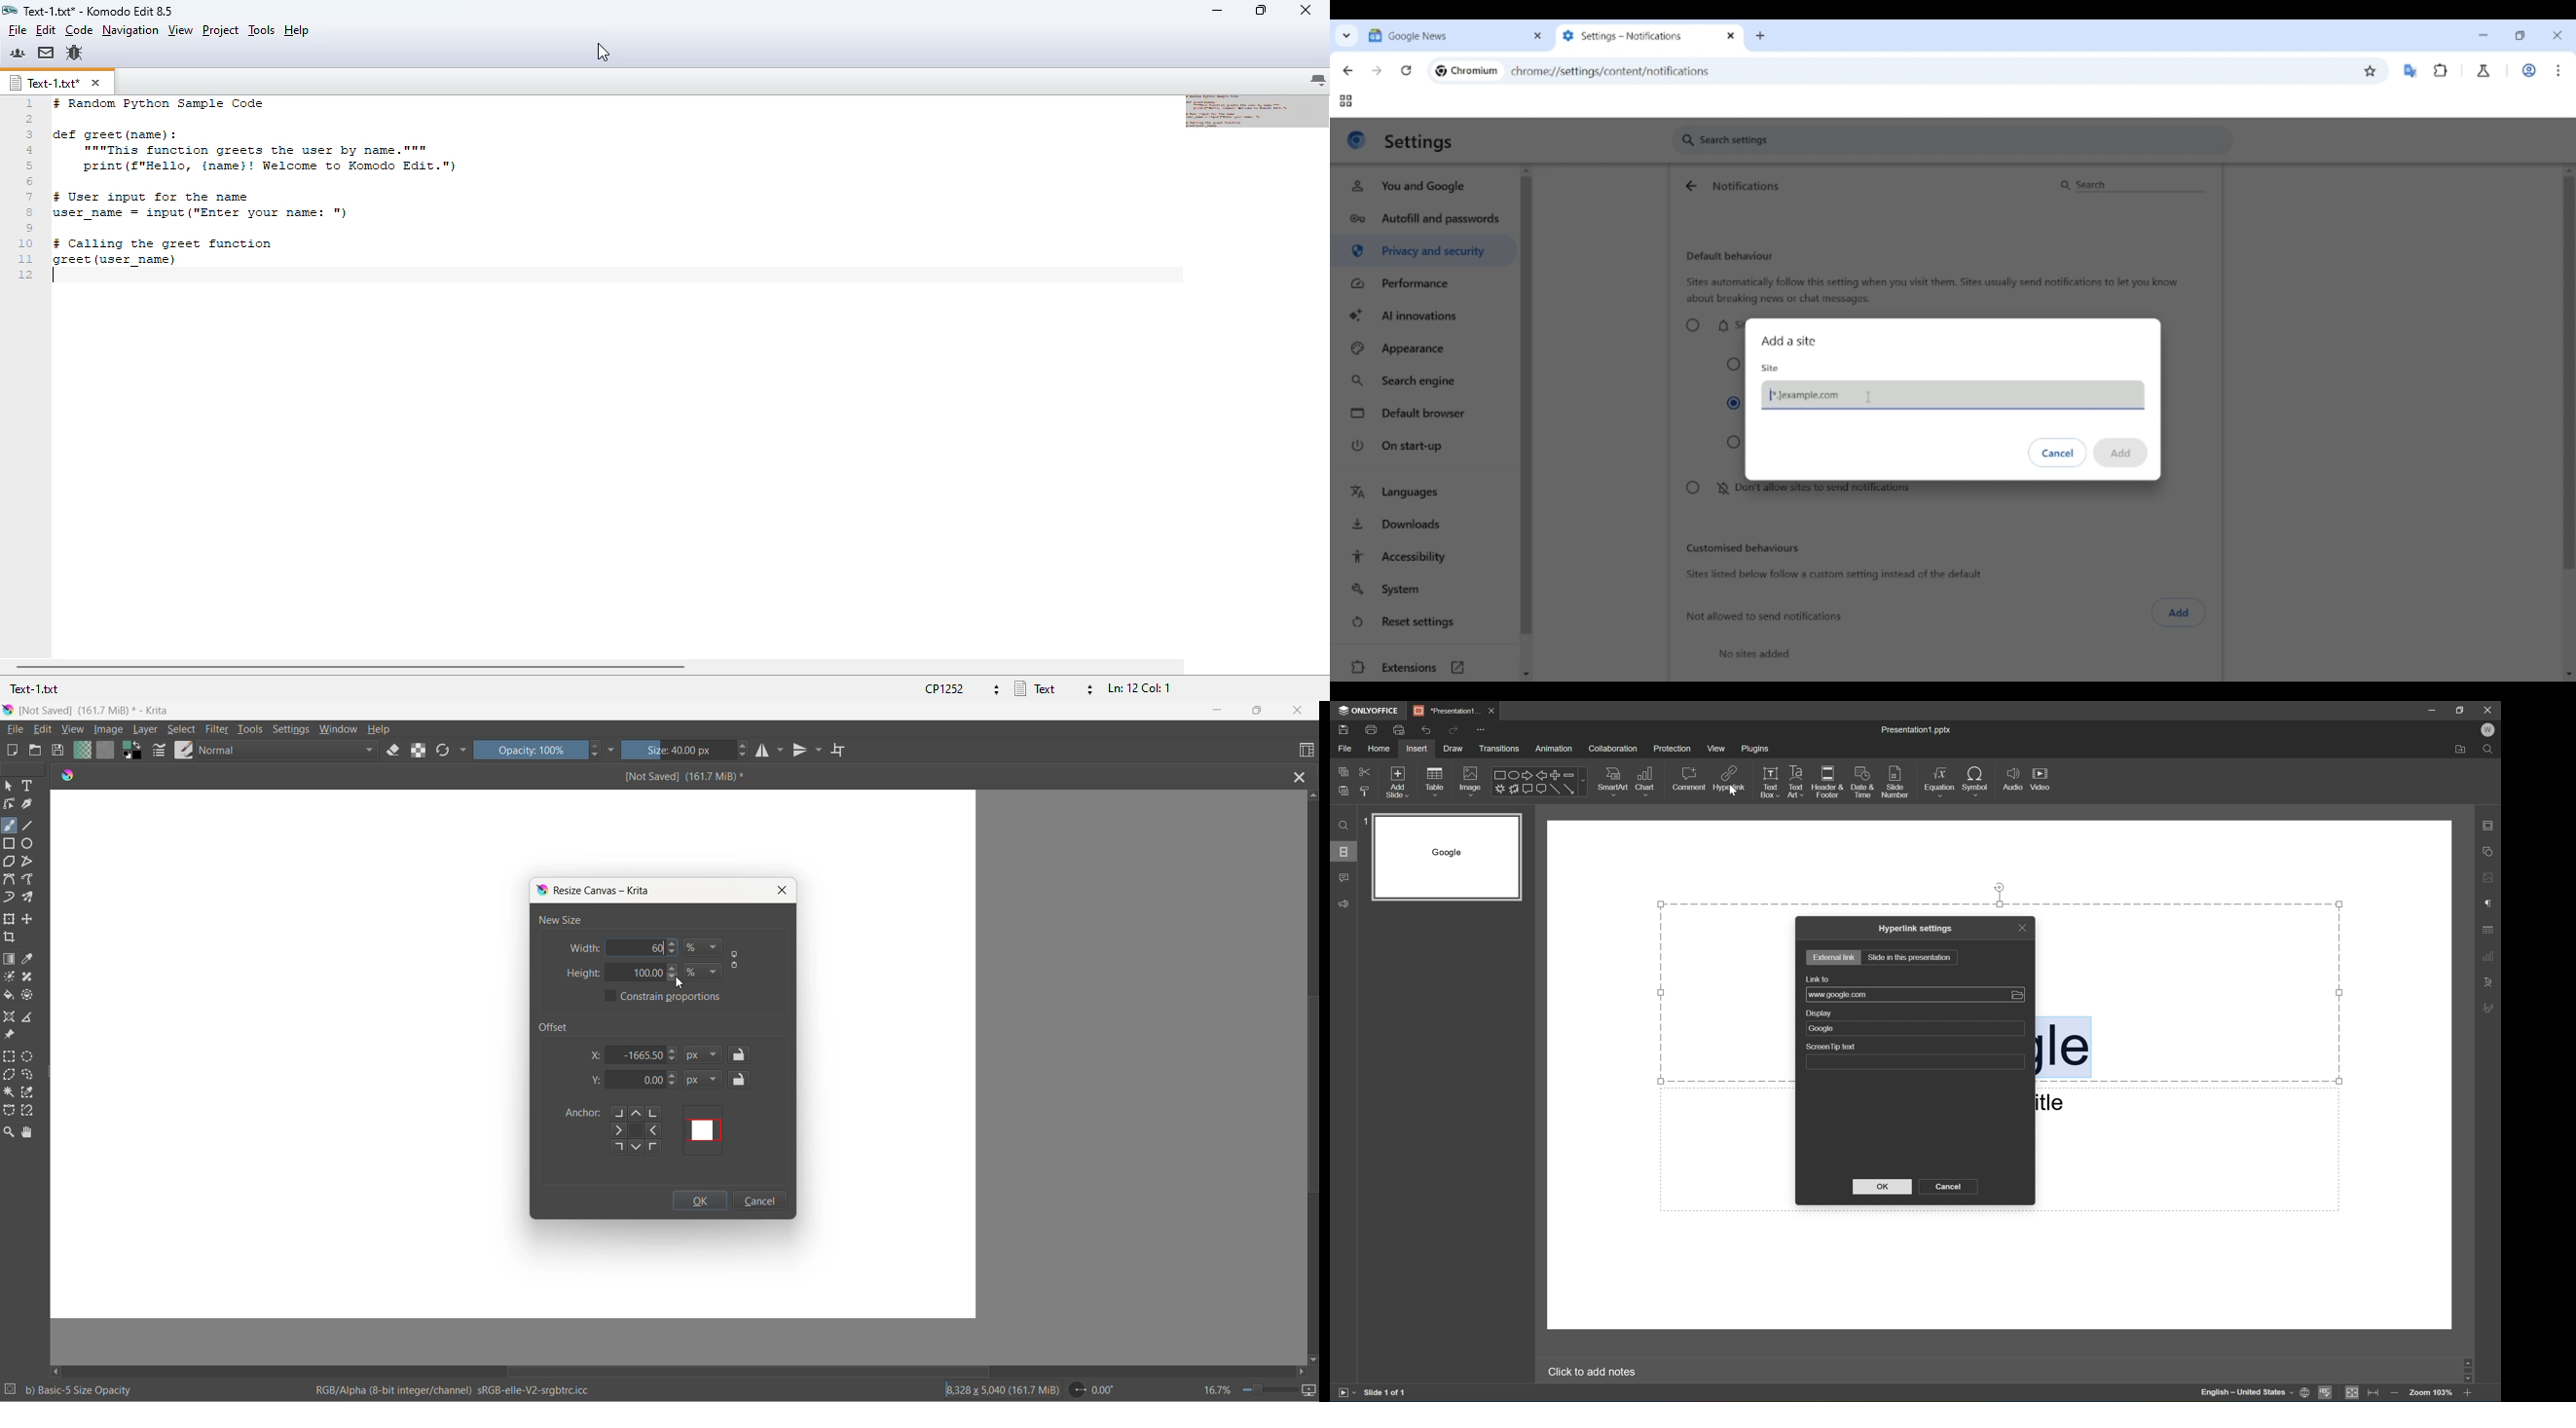  I want to click on Collaboration, so click(1612, 749).